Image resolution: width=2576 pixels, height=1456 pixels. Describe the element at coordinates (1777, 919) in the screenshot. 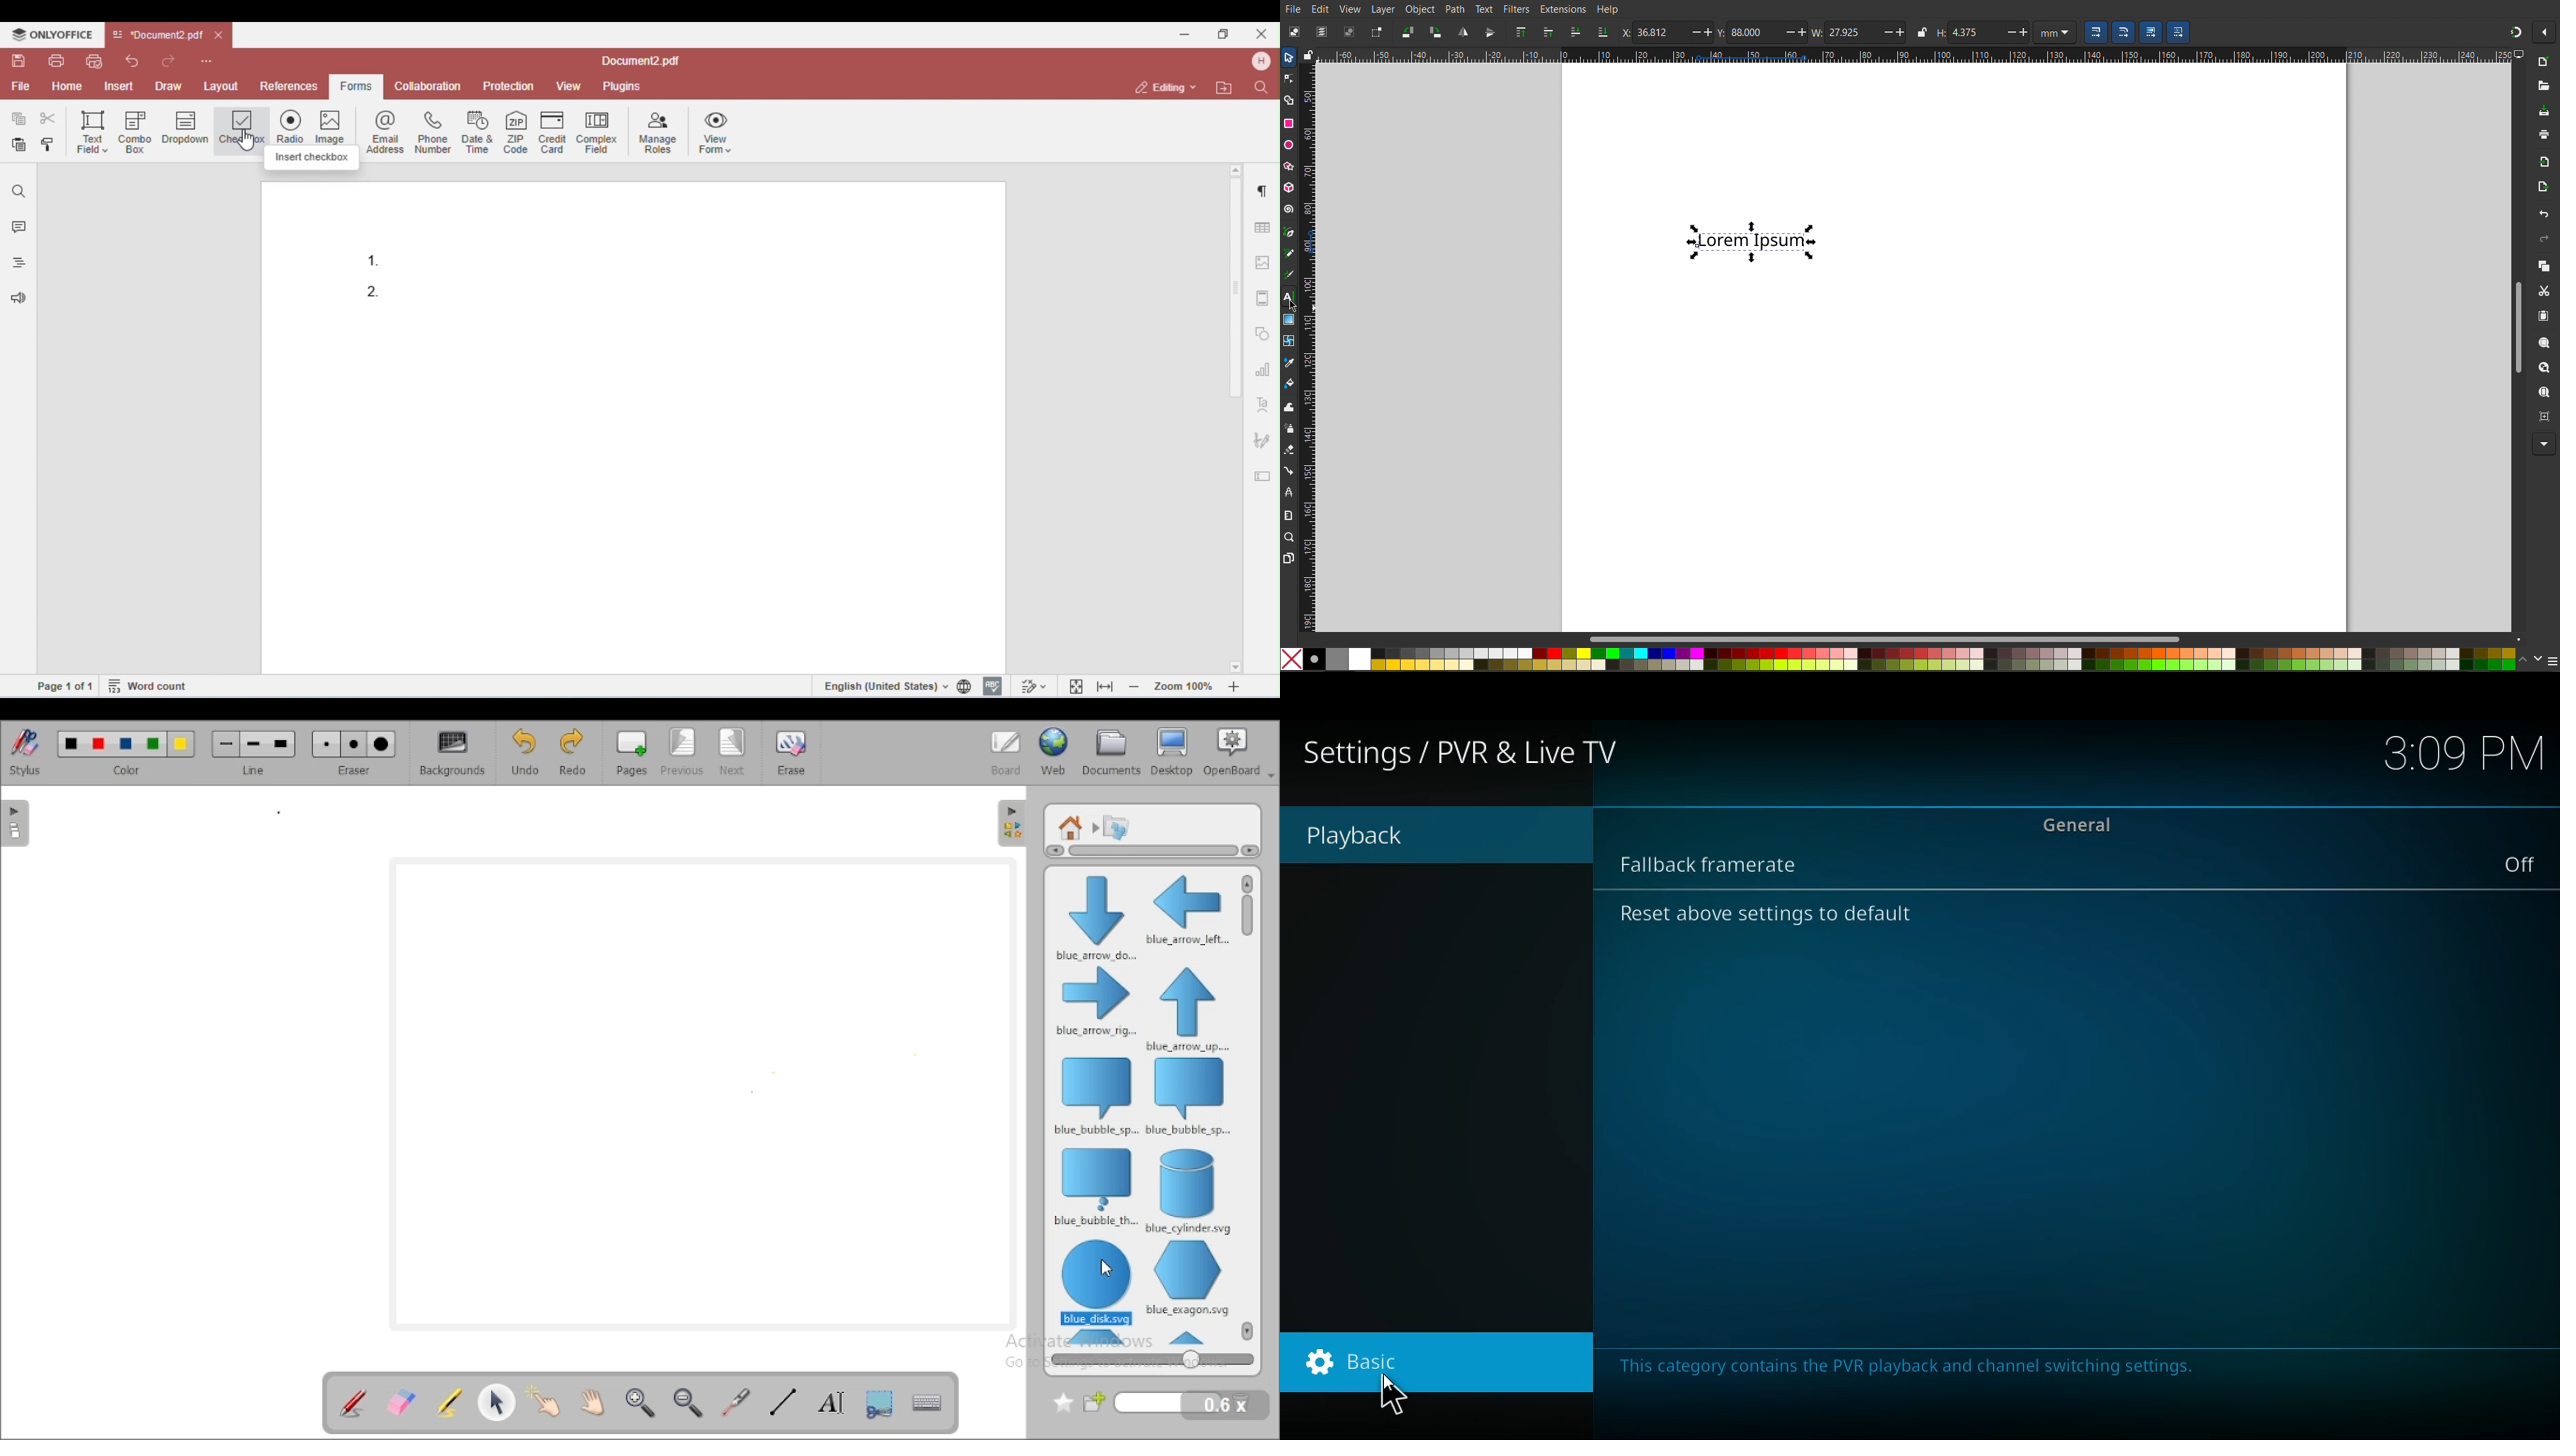

I see `reset above settings to default` at that location.